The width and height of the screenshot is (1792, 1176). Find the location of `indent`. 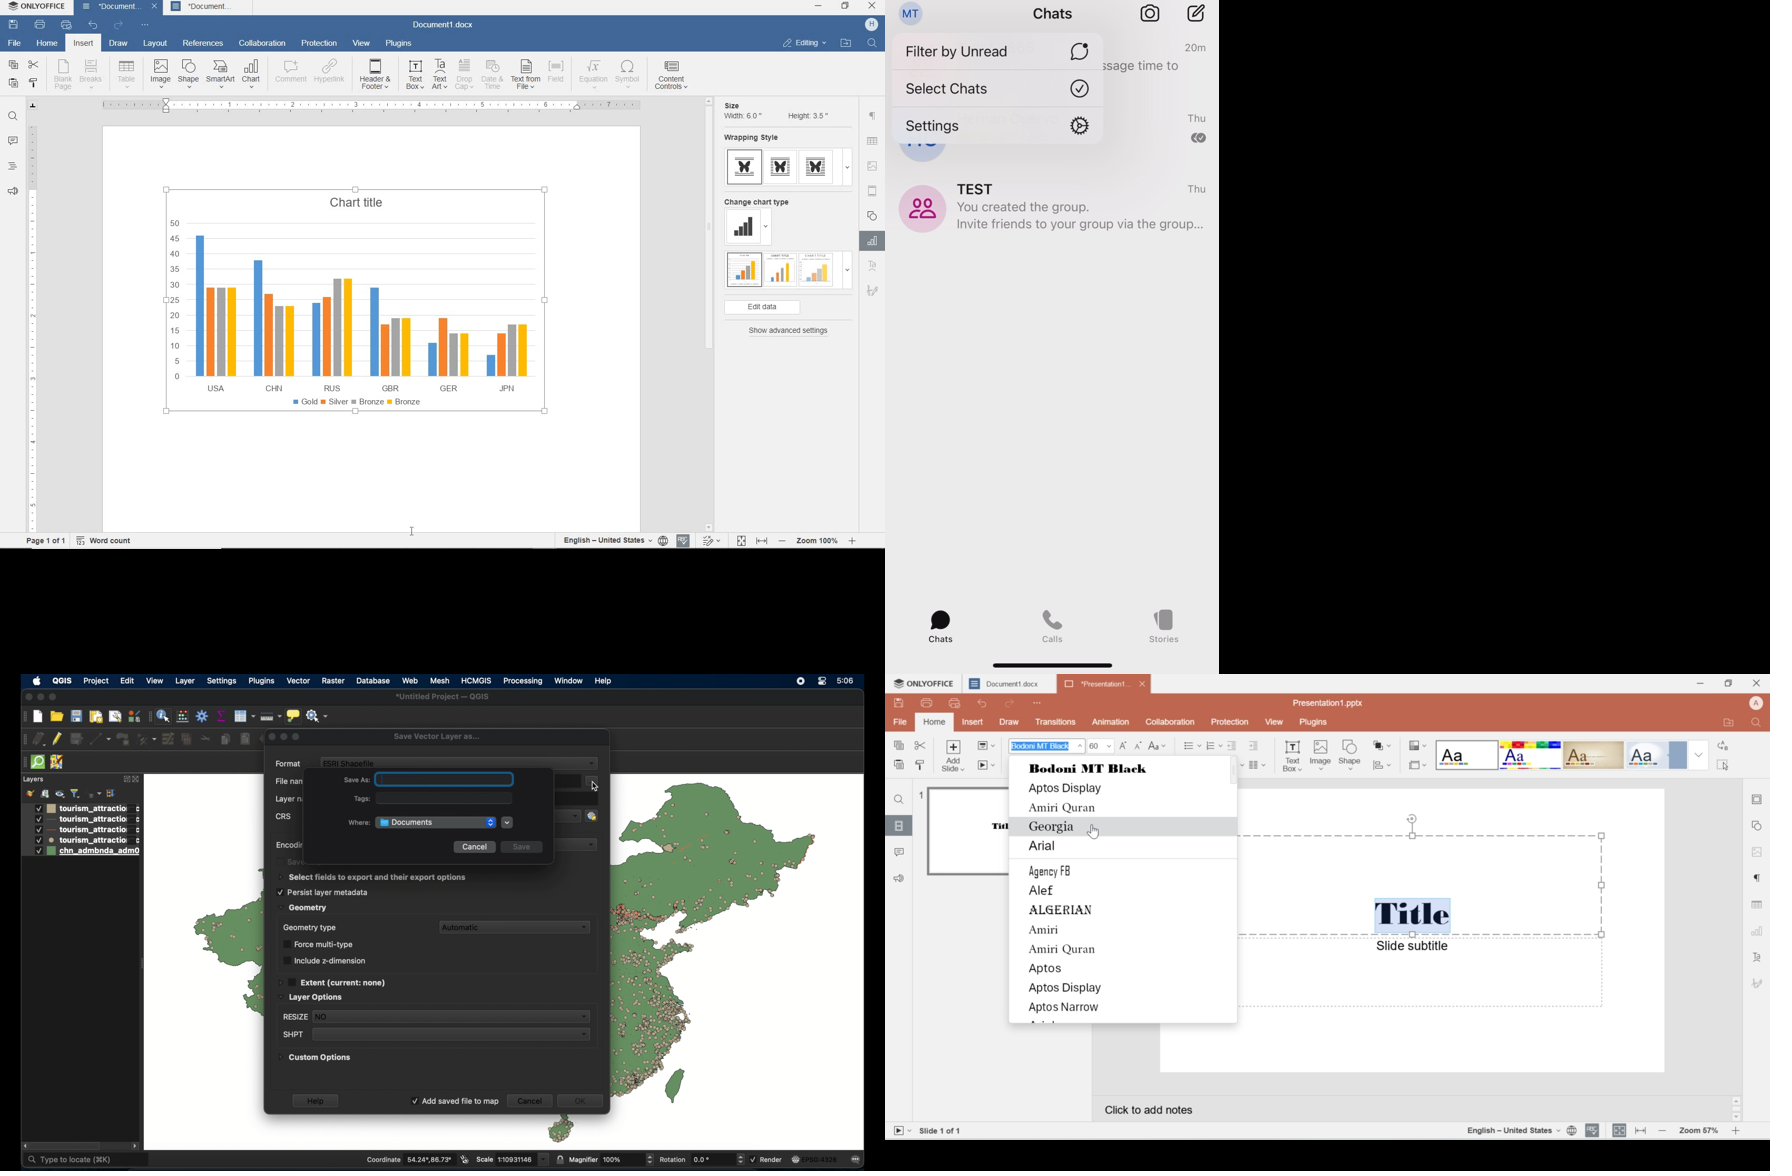

indent is located at coordinates (1256, 747).